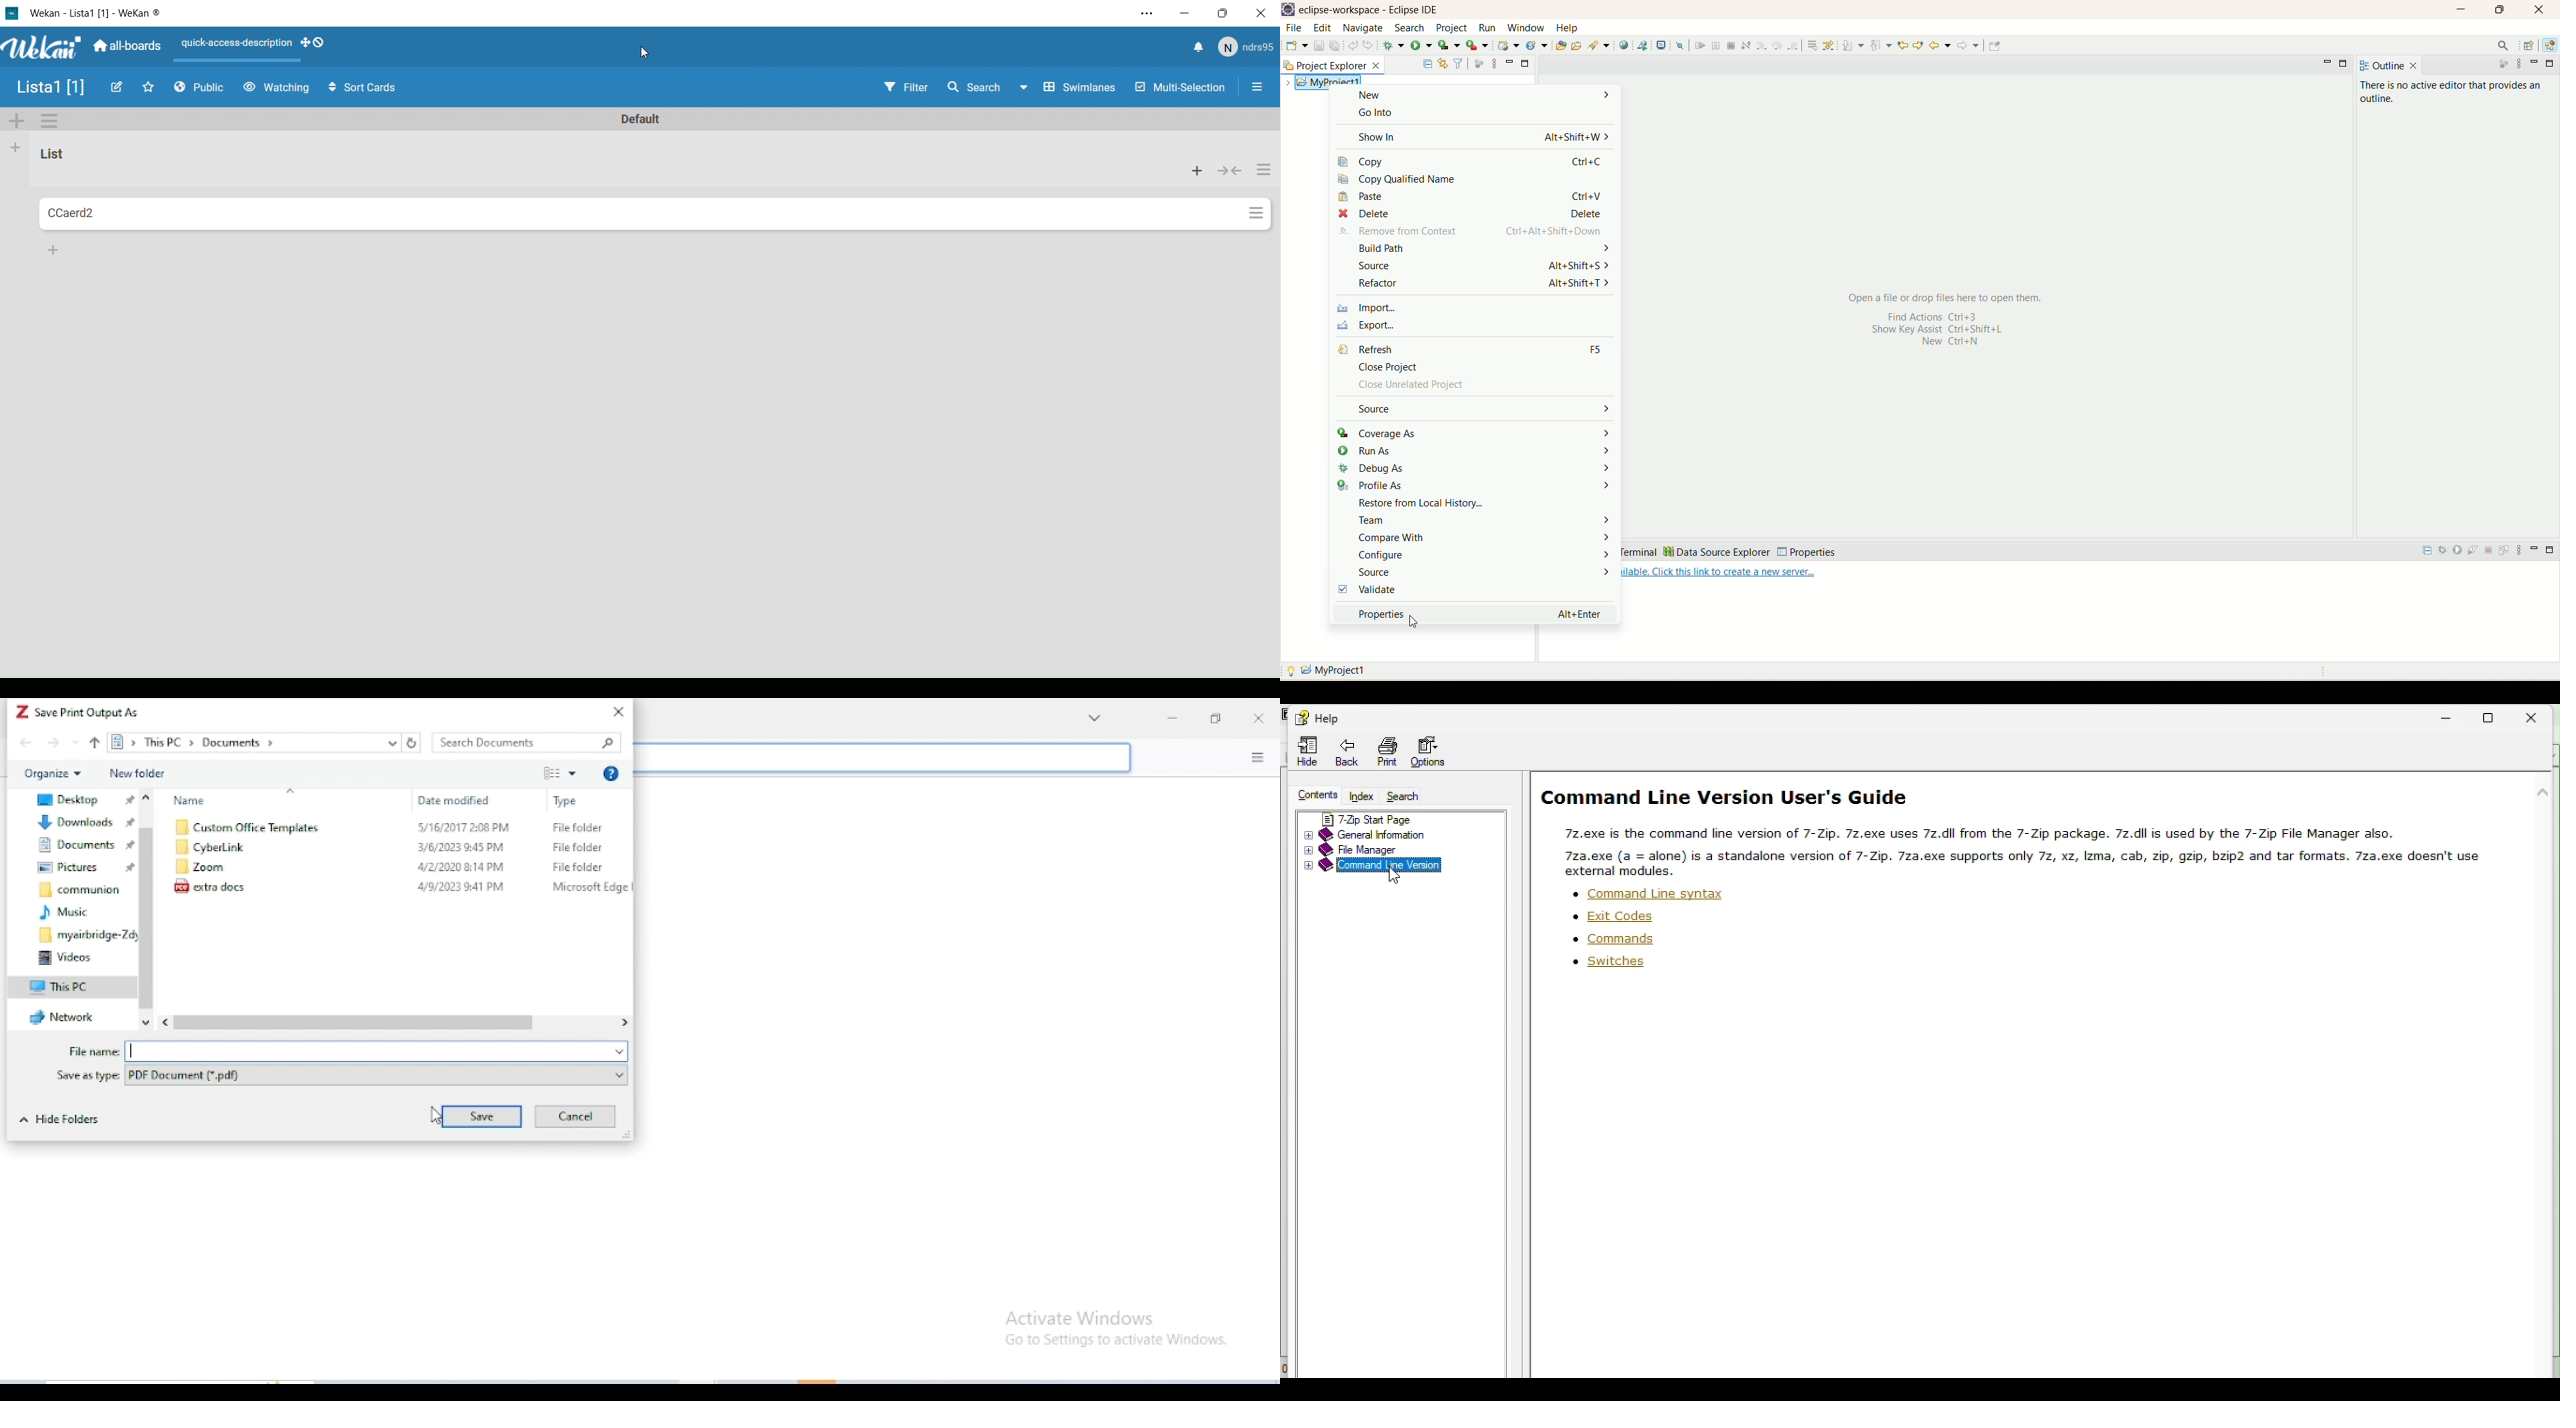  Describe the element at coordinates (95, 743) in the screenshot. I see `up to "This PC"` at that location.